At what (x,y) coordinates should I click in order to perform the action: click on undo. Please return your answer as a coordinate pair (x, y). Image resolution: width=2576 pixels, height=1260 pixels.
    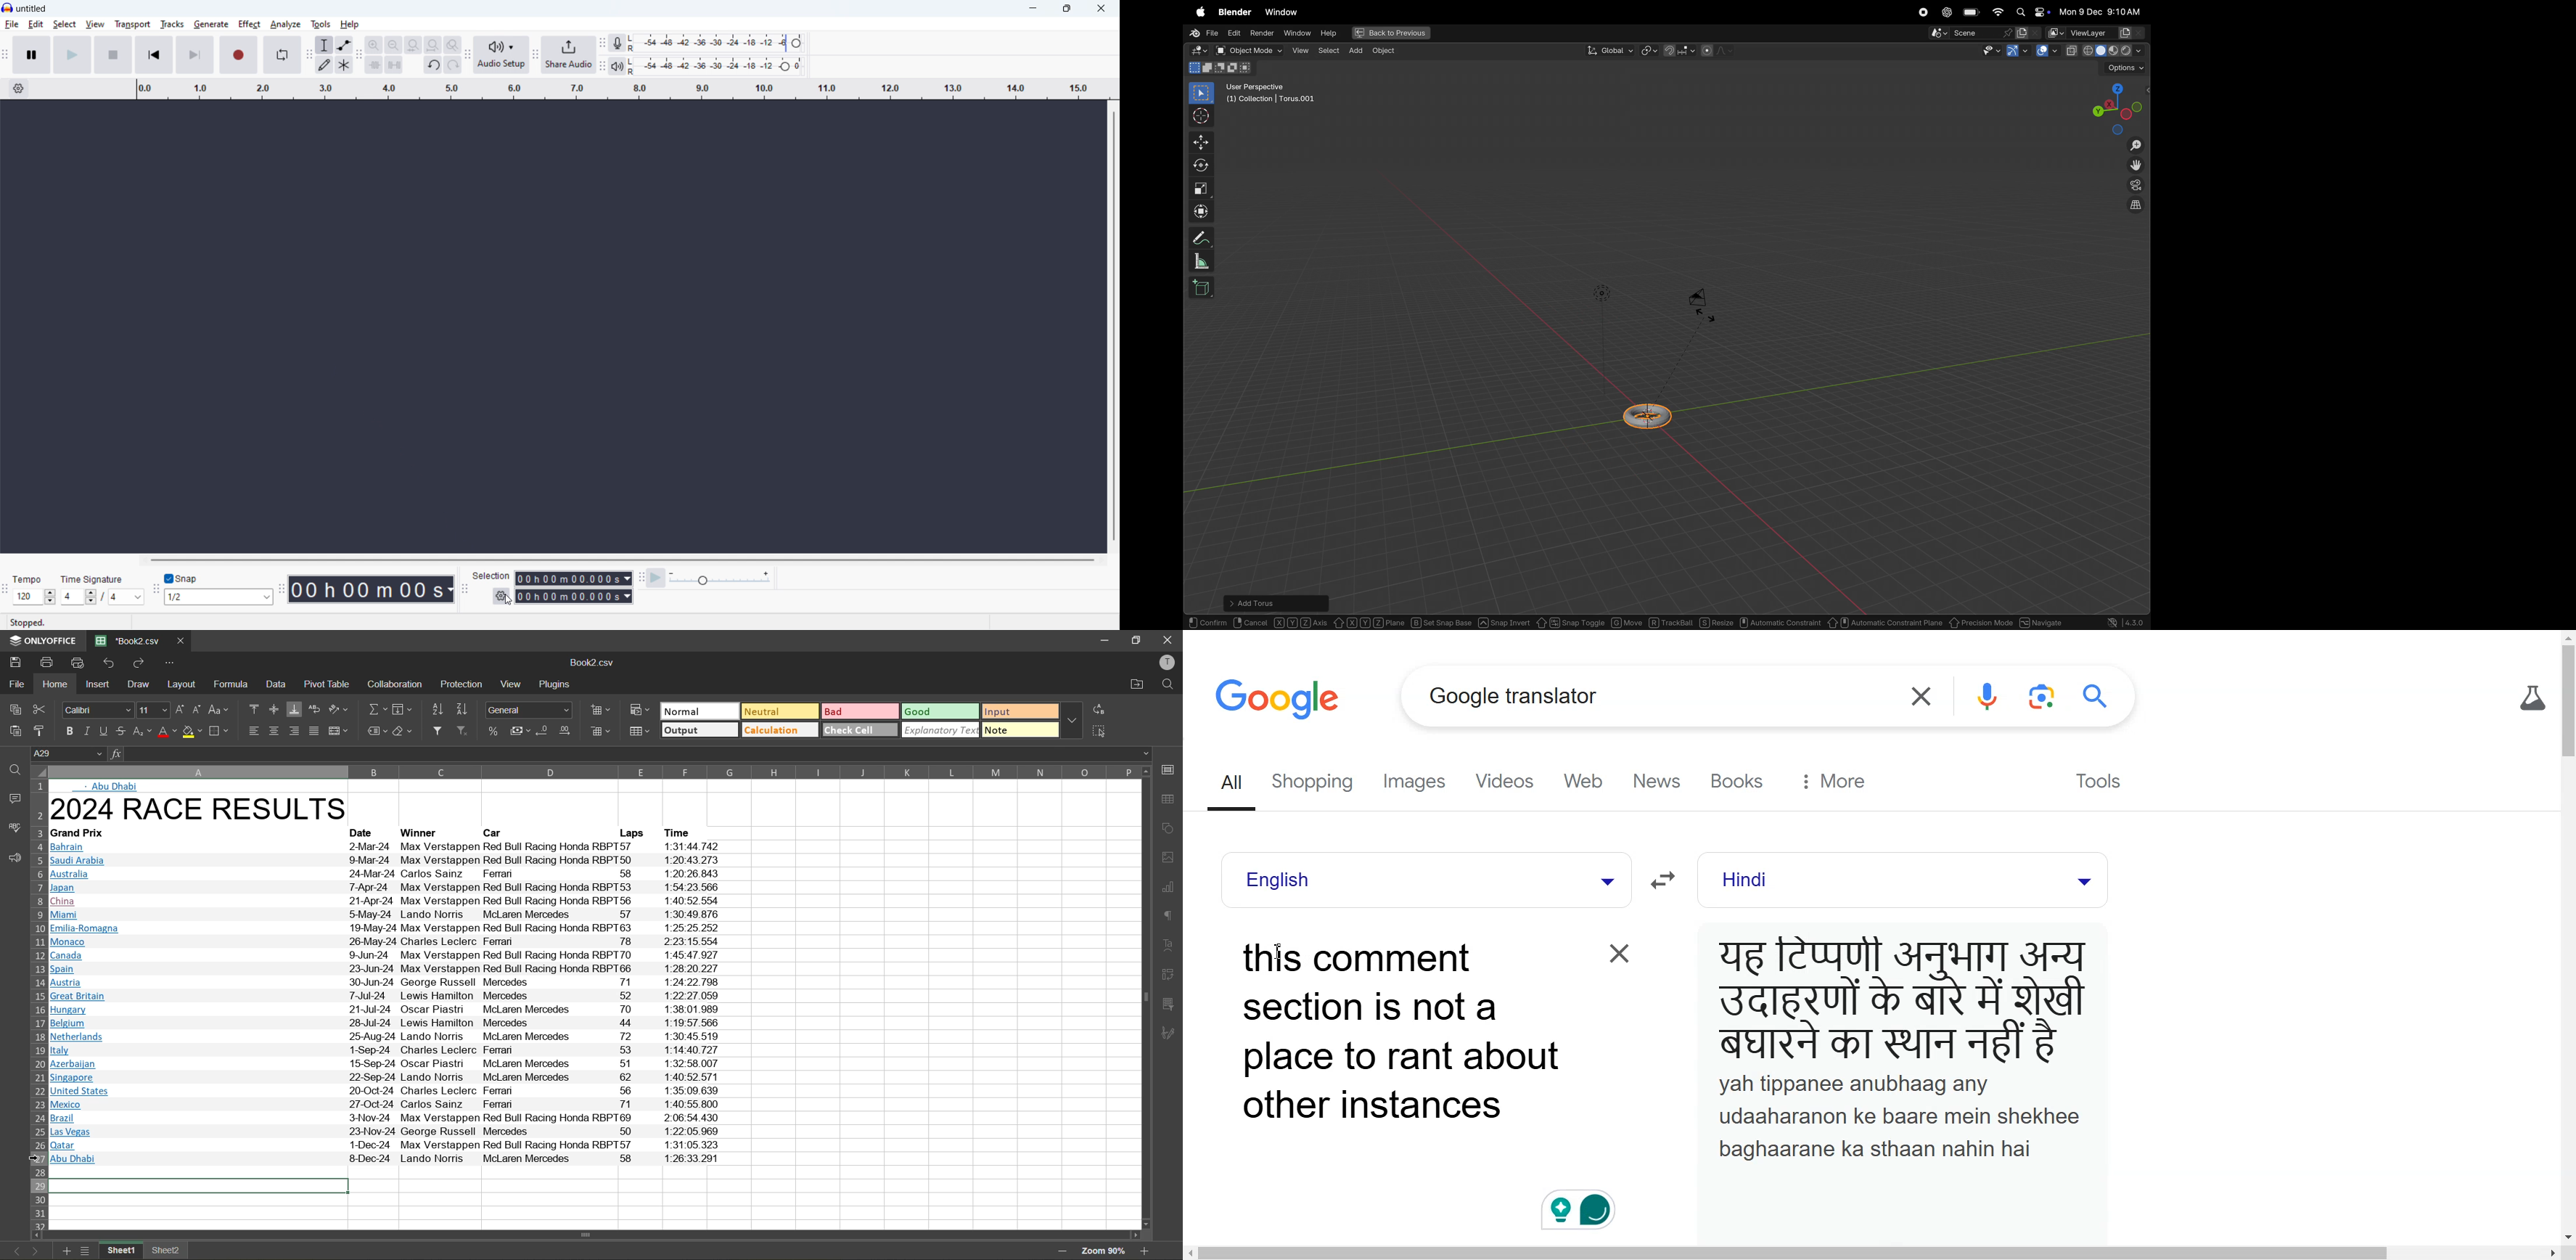
    Looking at the image, I should click on (108, 663).